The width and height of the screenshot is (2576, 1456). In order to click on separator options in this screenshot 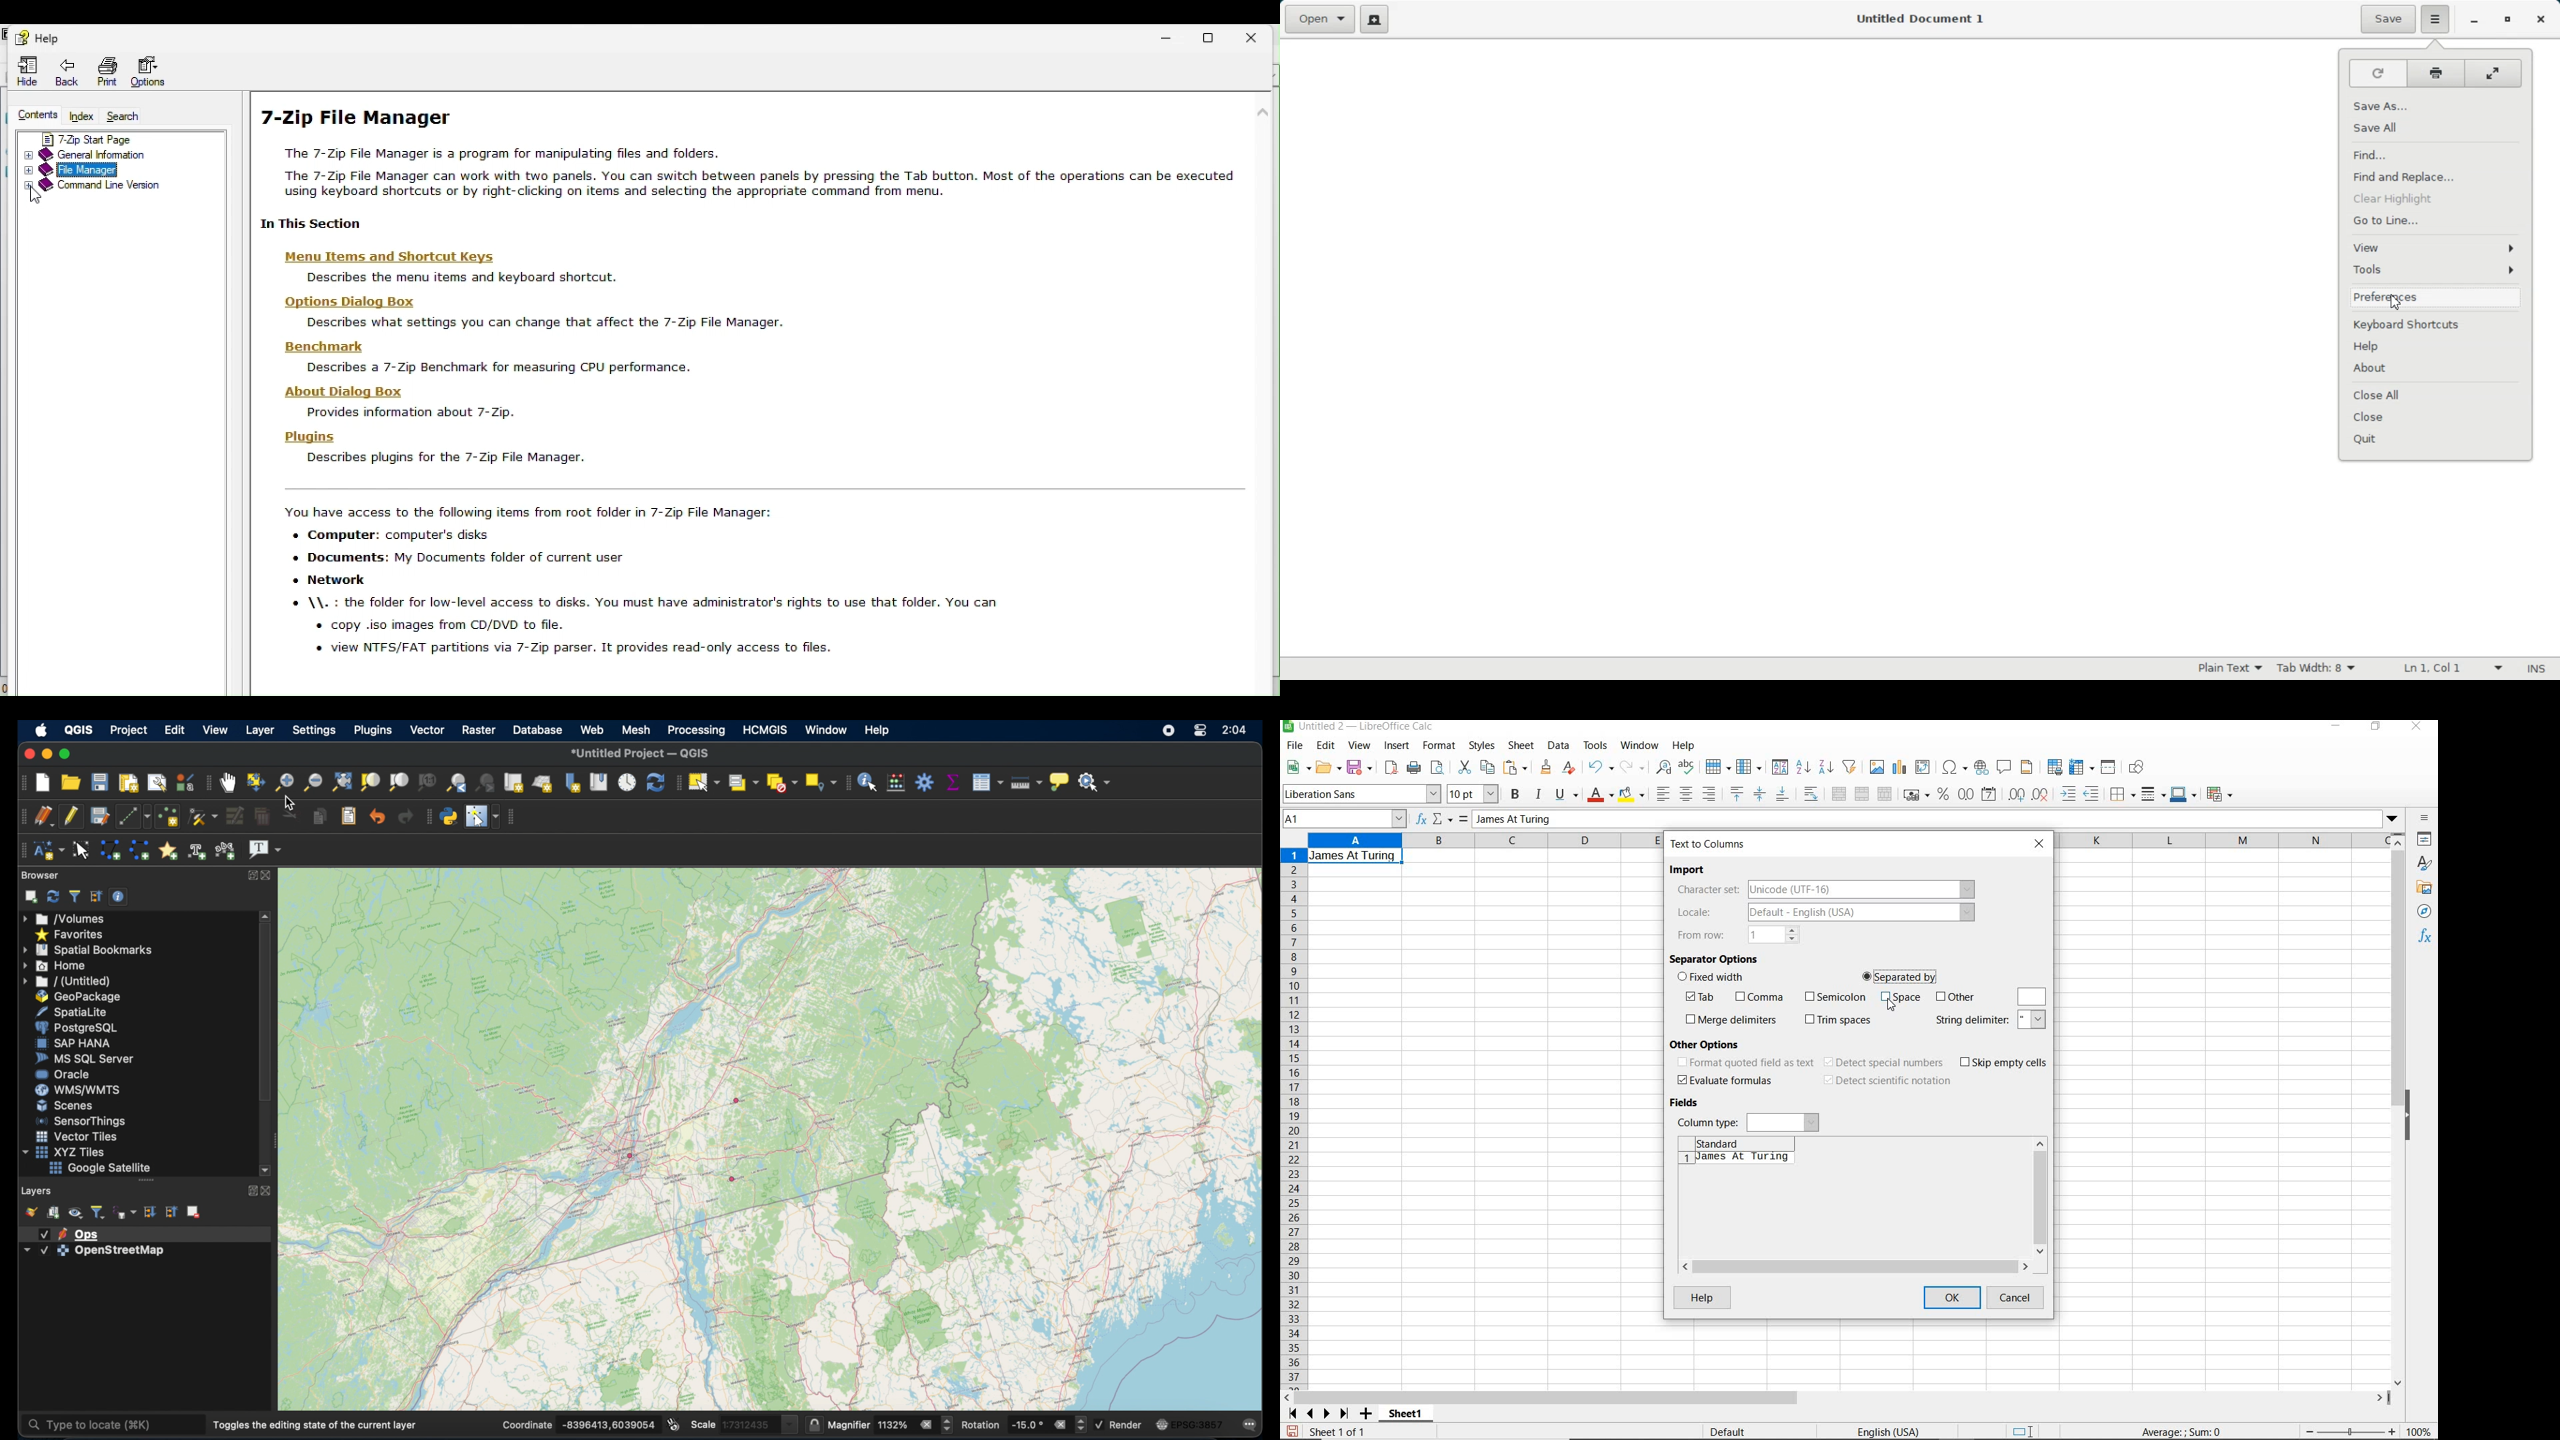, I will do `click(1716, 958)`.